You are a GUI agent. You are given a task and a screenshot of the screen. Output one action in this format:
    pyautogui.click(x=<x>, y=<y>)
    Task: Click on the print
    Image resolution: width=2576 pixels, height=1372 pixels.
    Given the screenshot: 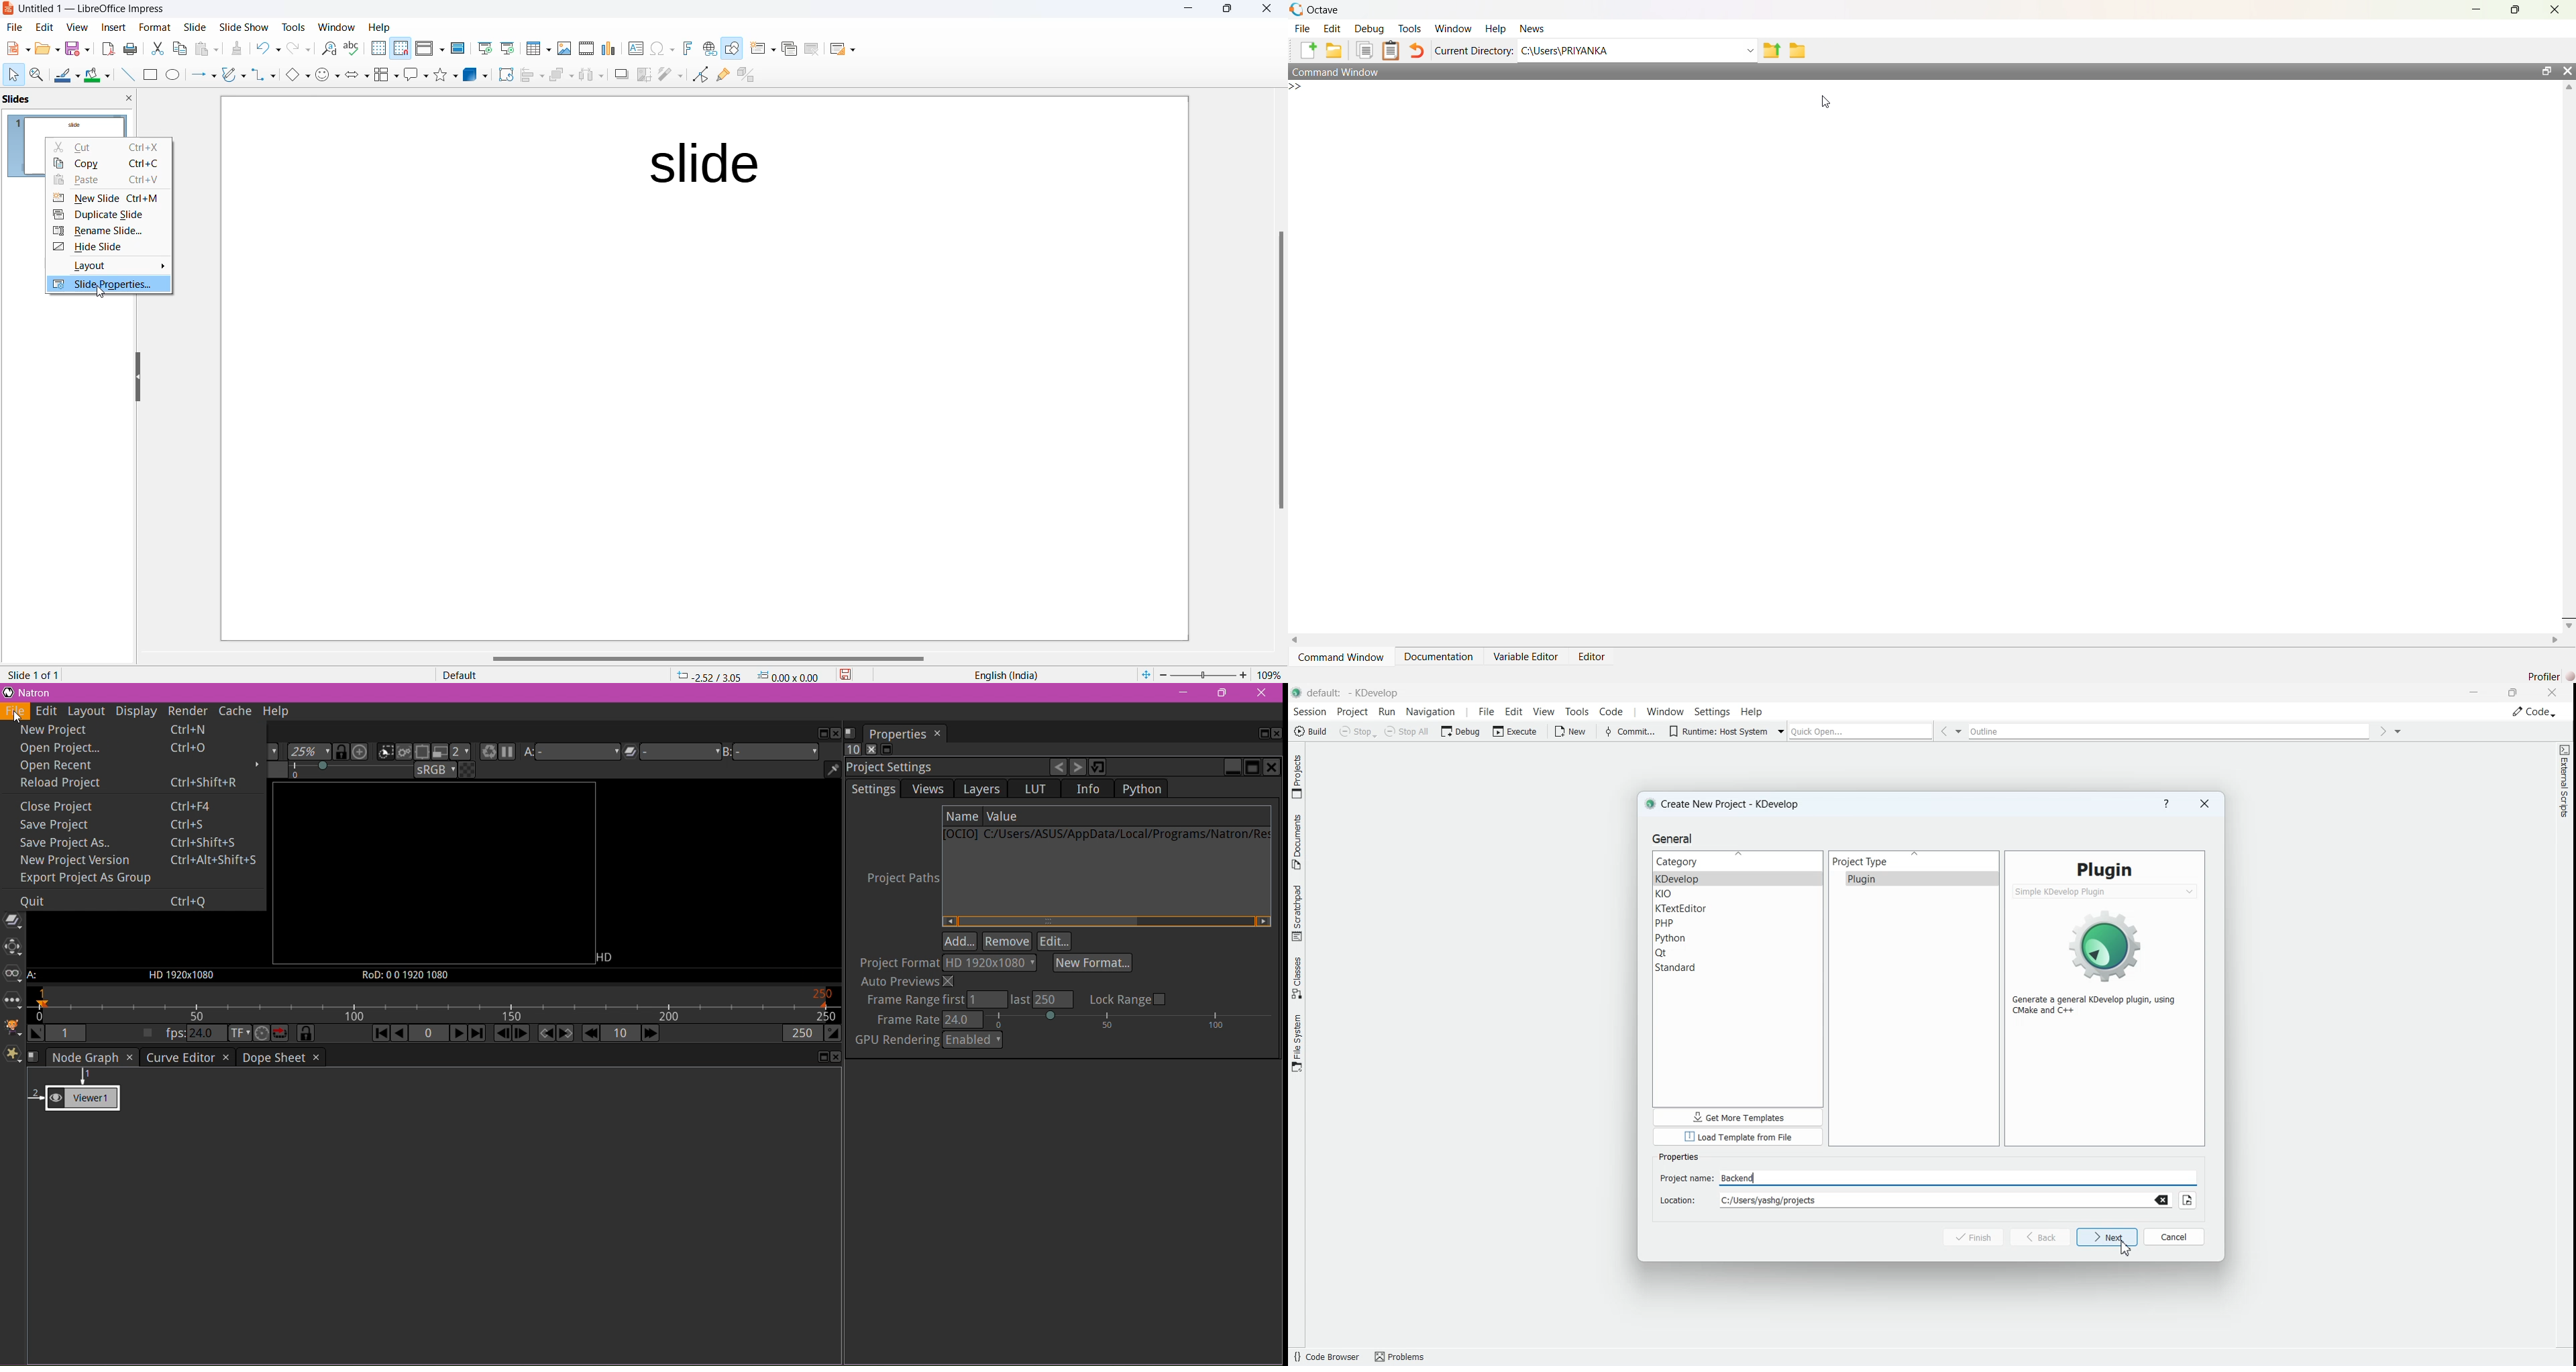 What is the action you would take?
    pyautogui.click(x=133, y=48)
    